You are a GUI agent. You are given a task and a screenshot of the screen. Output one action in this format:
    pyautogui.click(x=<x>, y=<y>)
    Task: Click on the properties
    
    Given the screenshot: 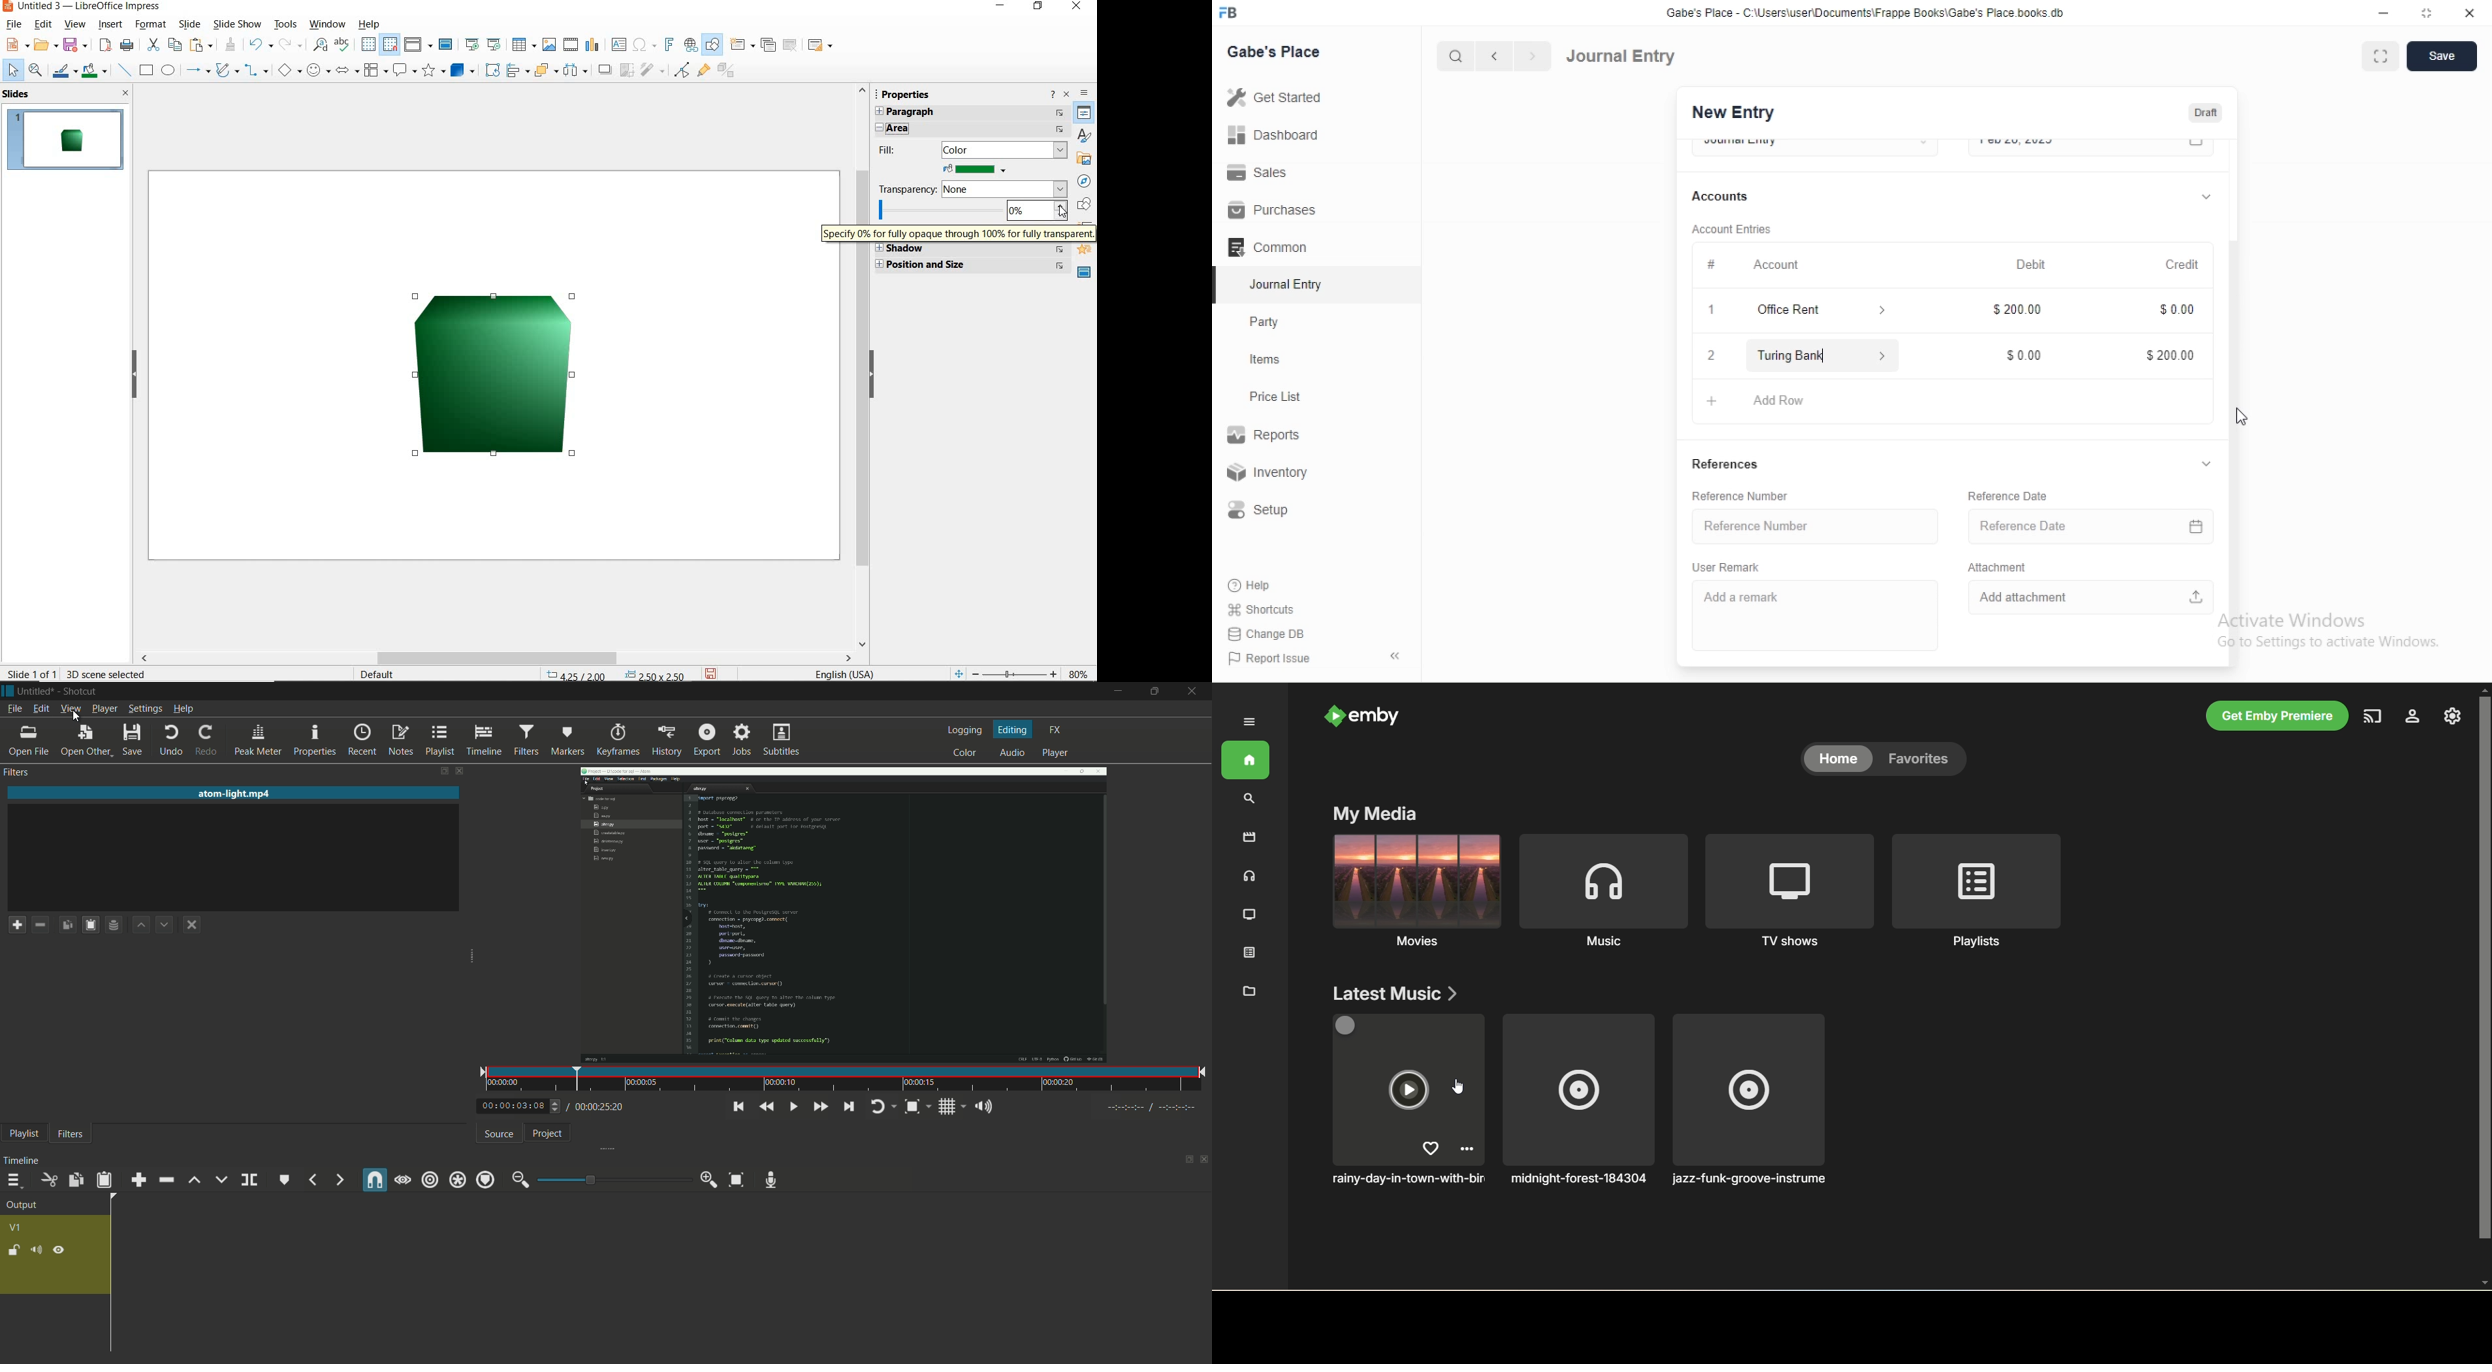 What is the action you would take?
    pyautogui.click(x=315, y=741)
    